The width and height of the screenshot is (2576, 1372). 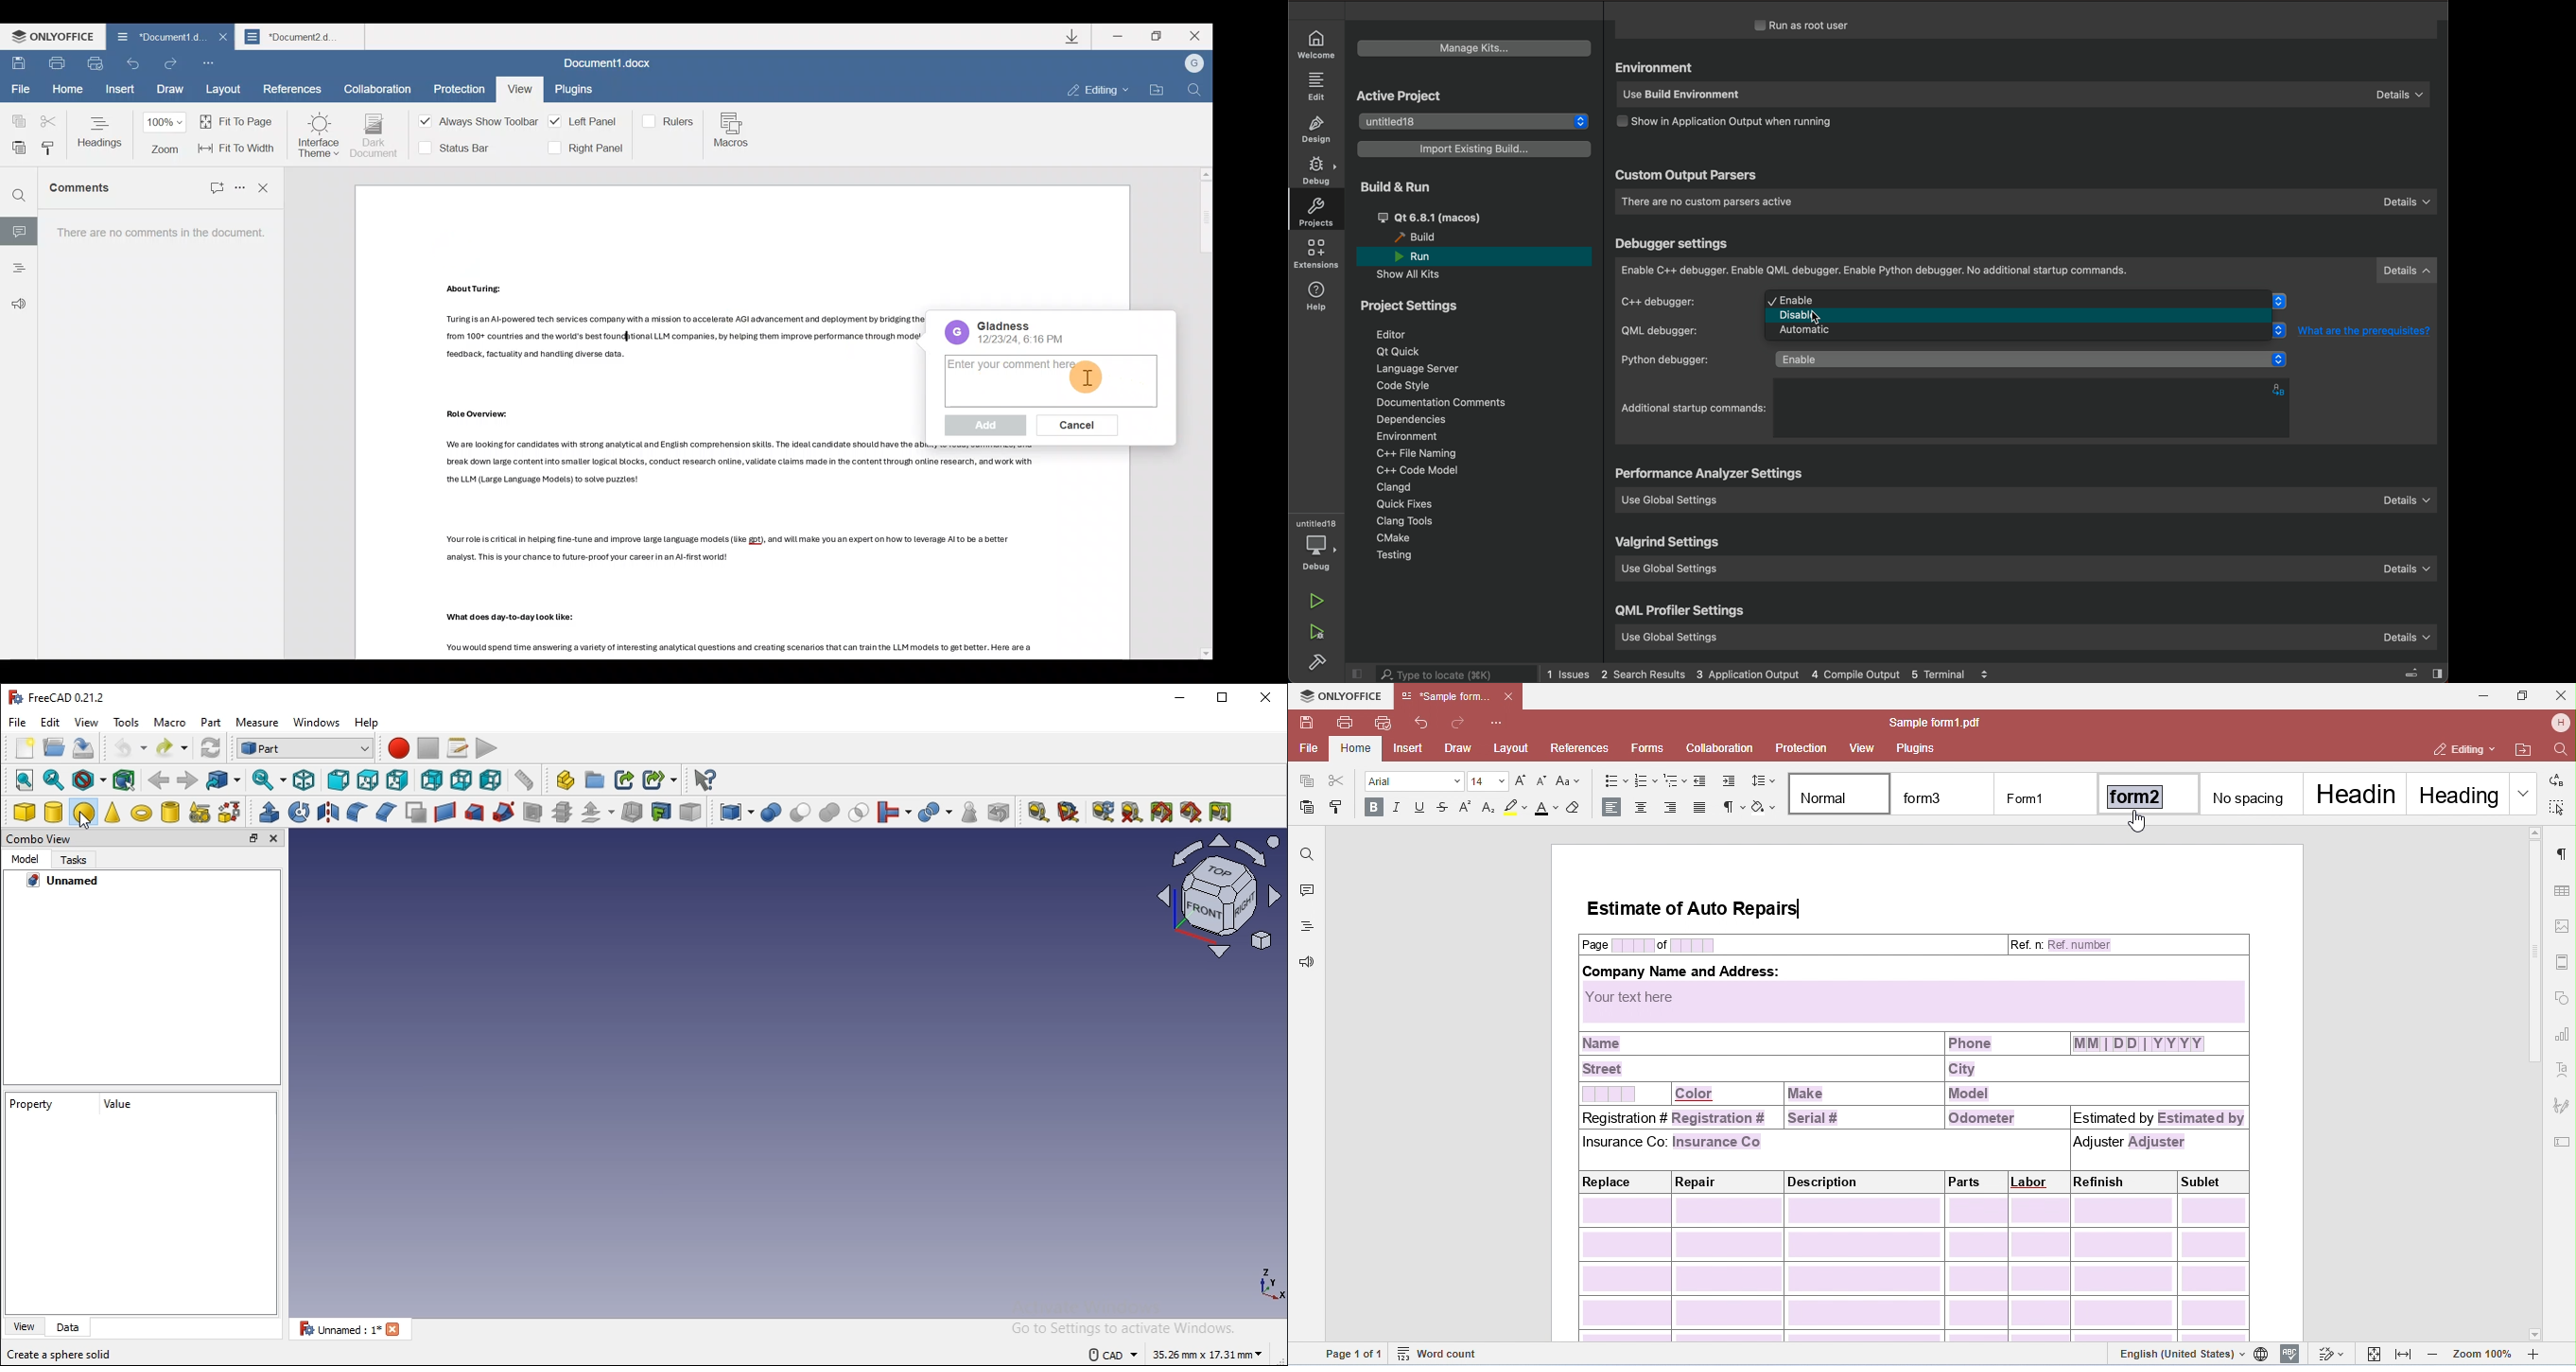 I want to click on , so click(x=1088, y=379).